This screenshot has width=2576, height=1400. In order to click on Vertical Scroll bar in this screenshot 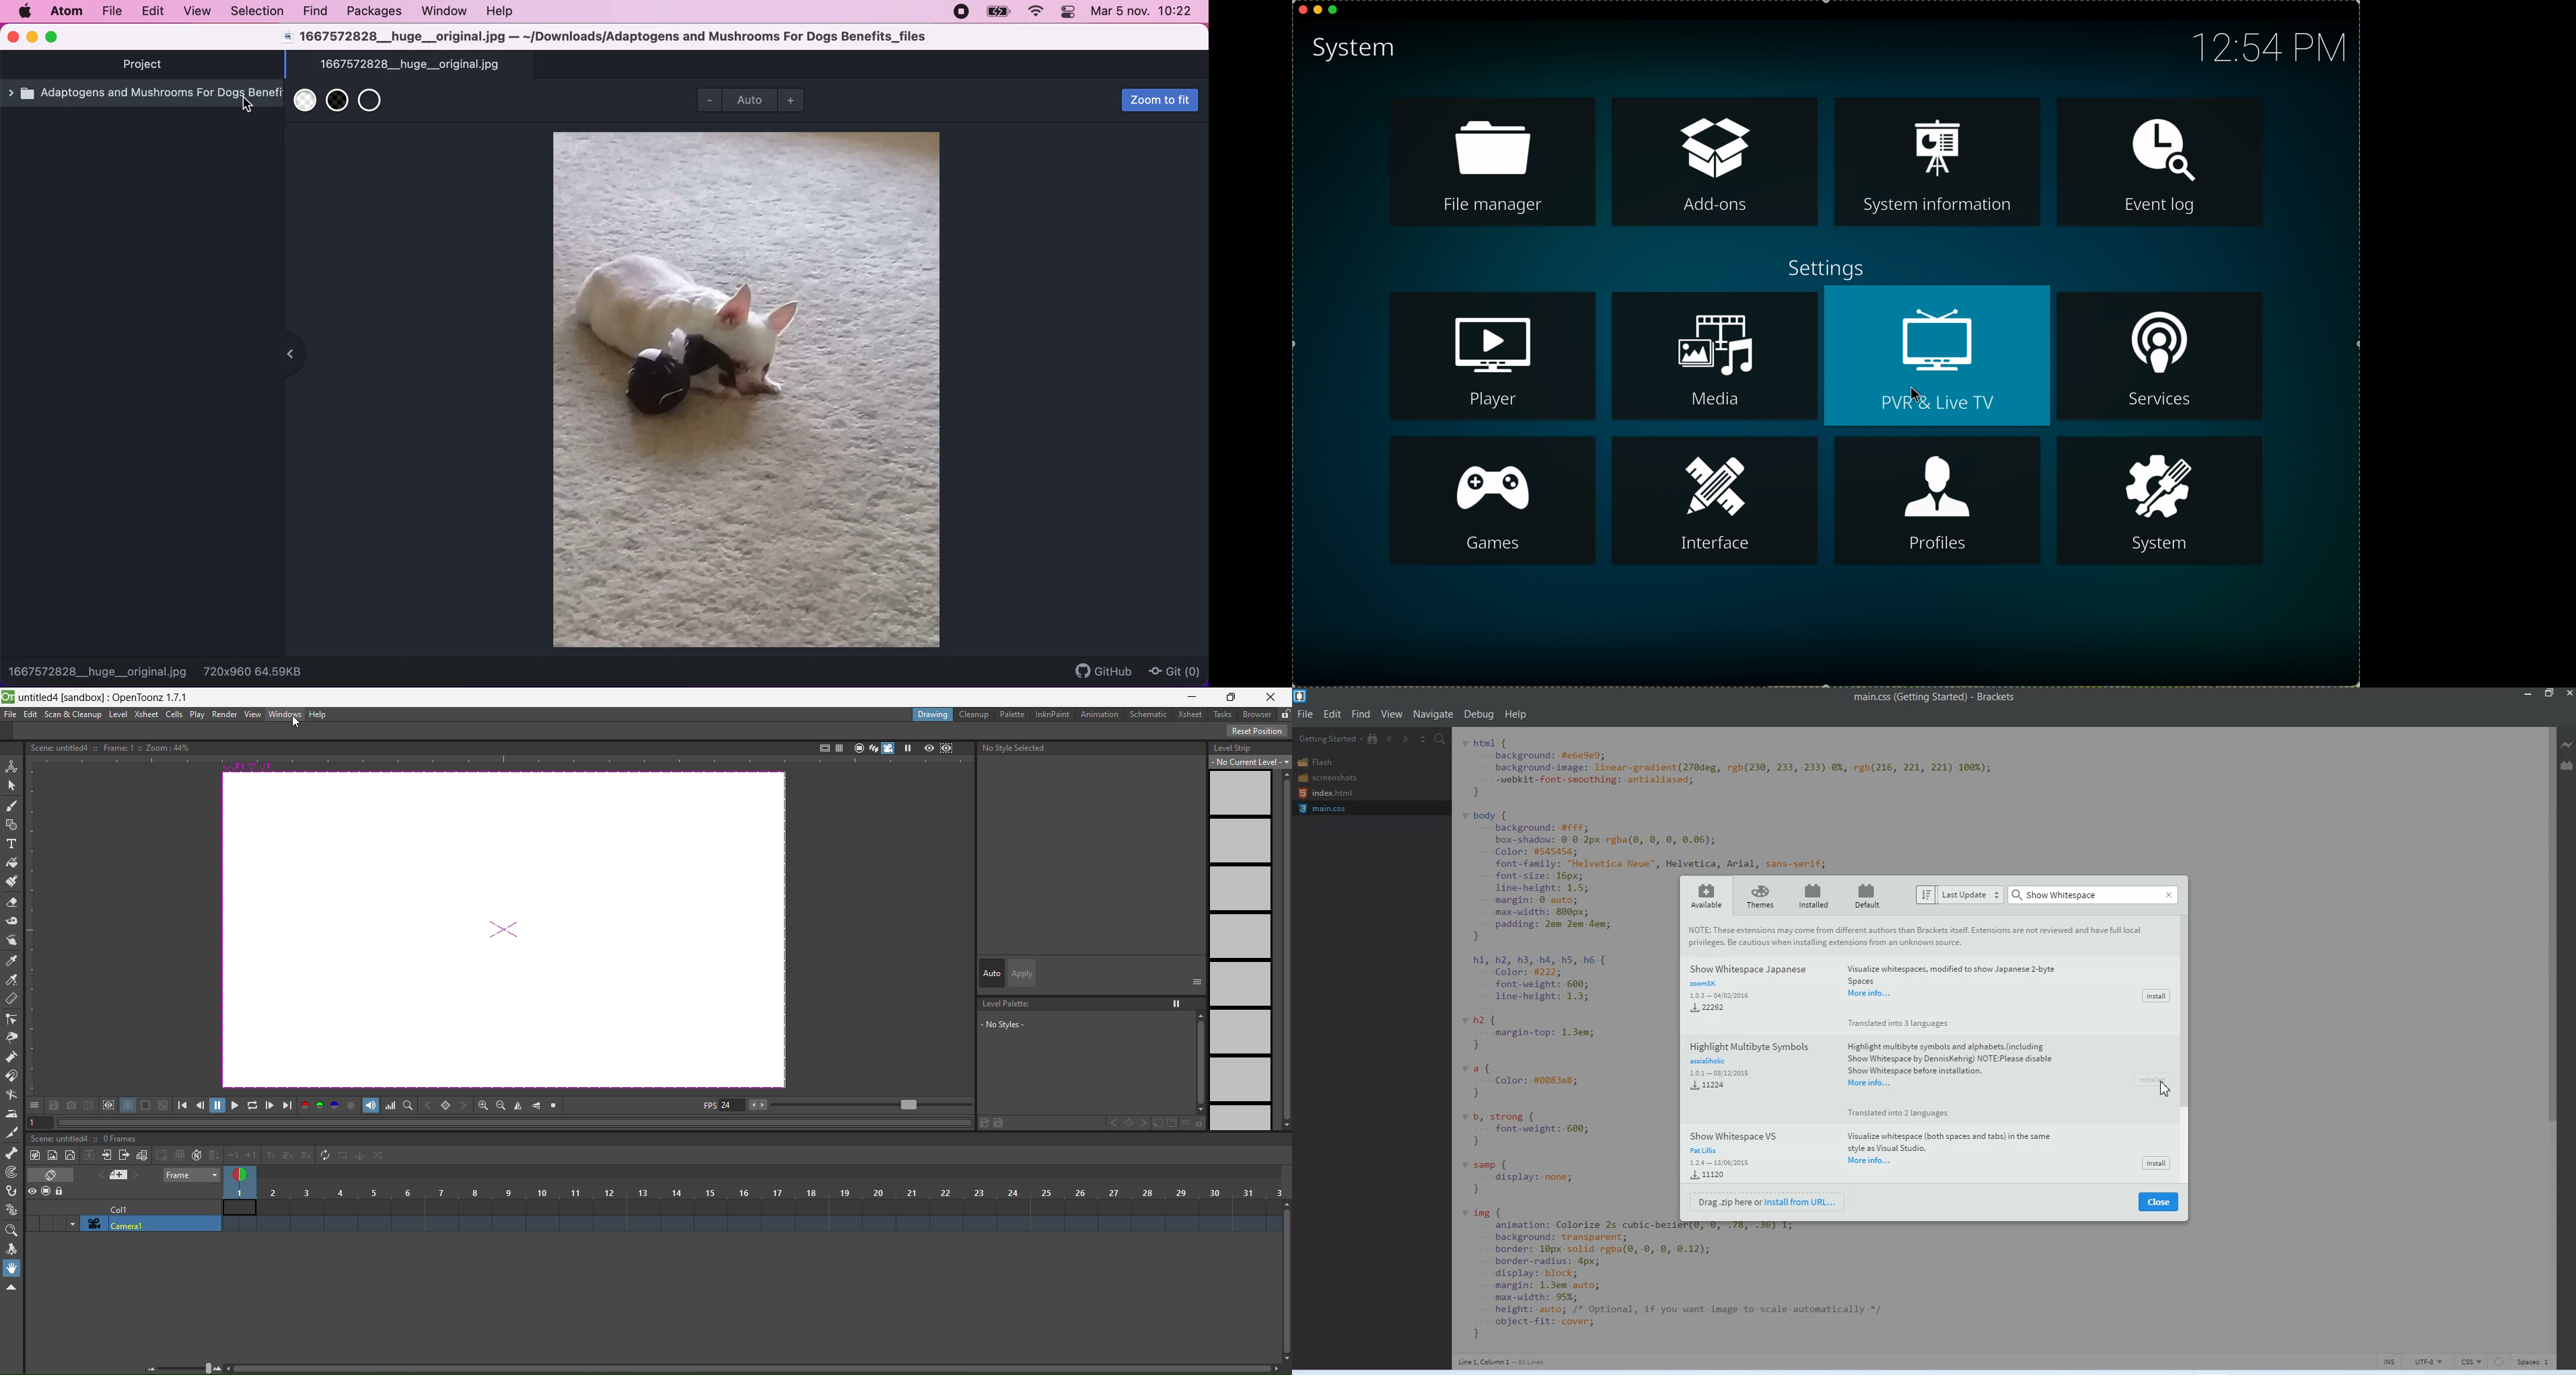, I will do `click(2548, 1039)`.